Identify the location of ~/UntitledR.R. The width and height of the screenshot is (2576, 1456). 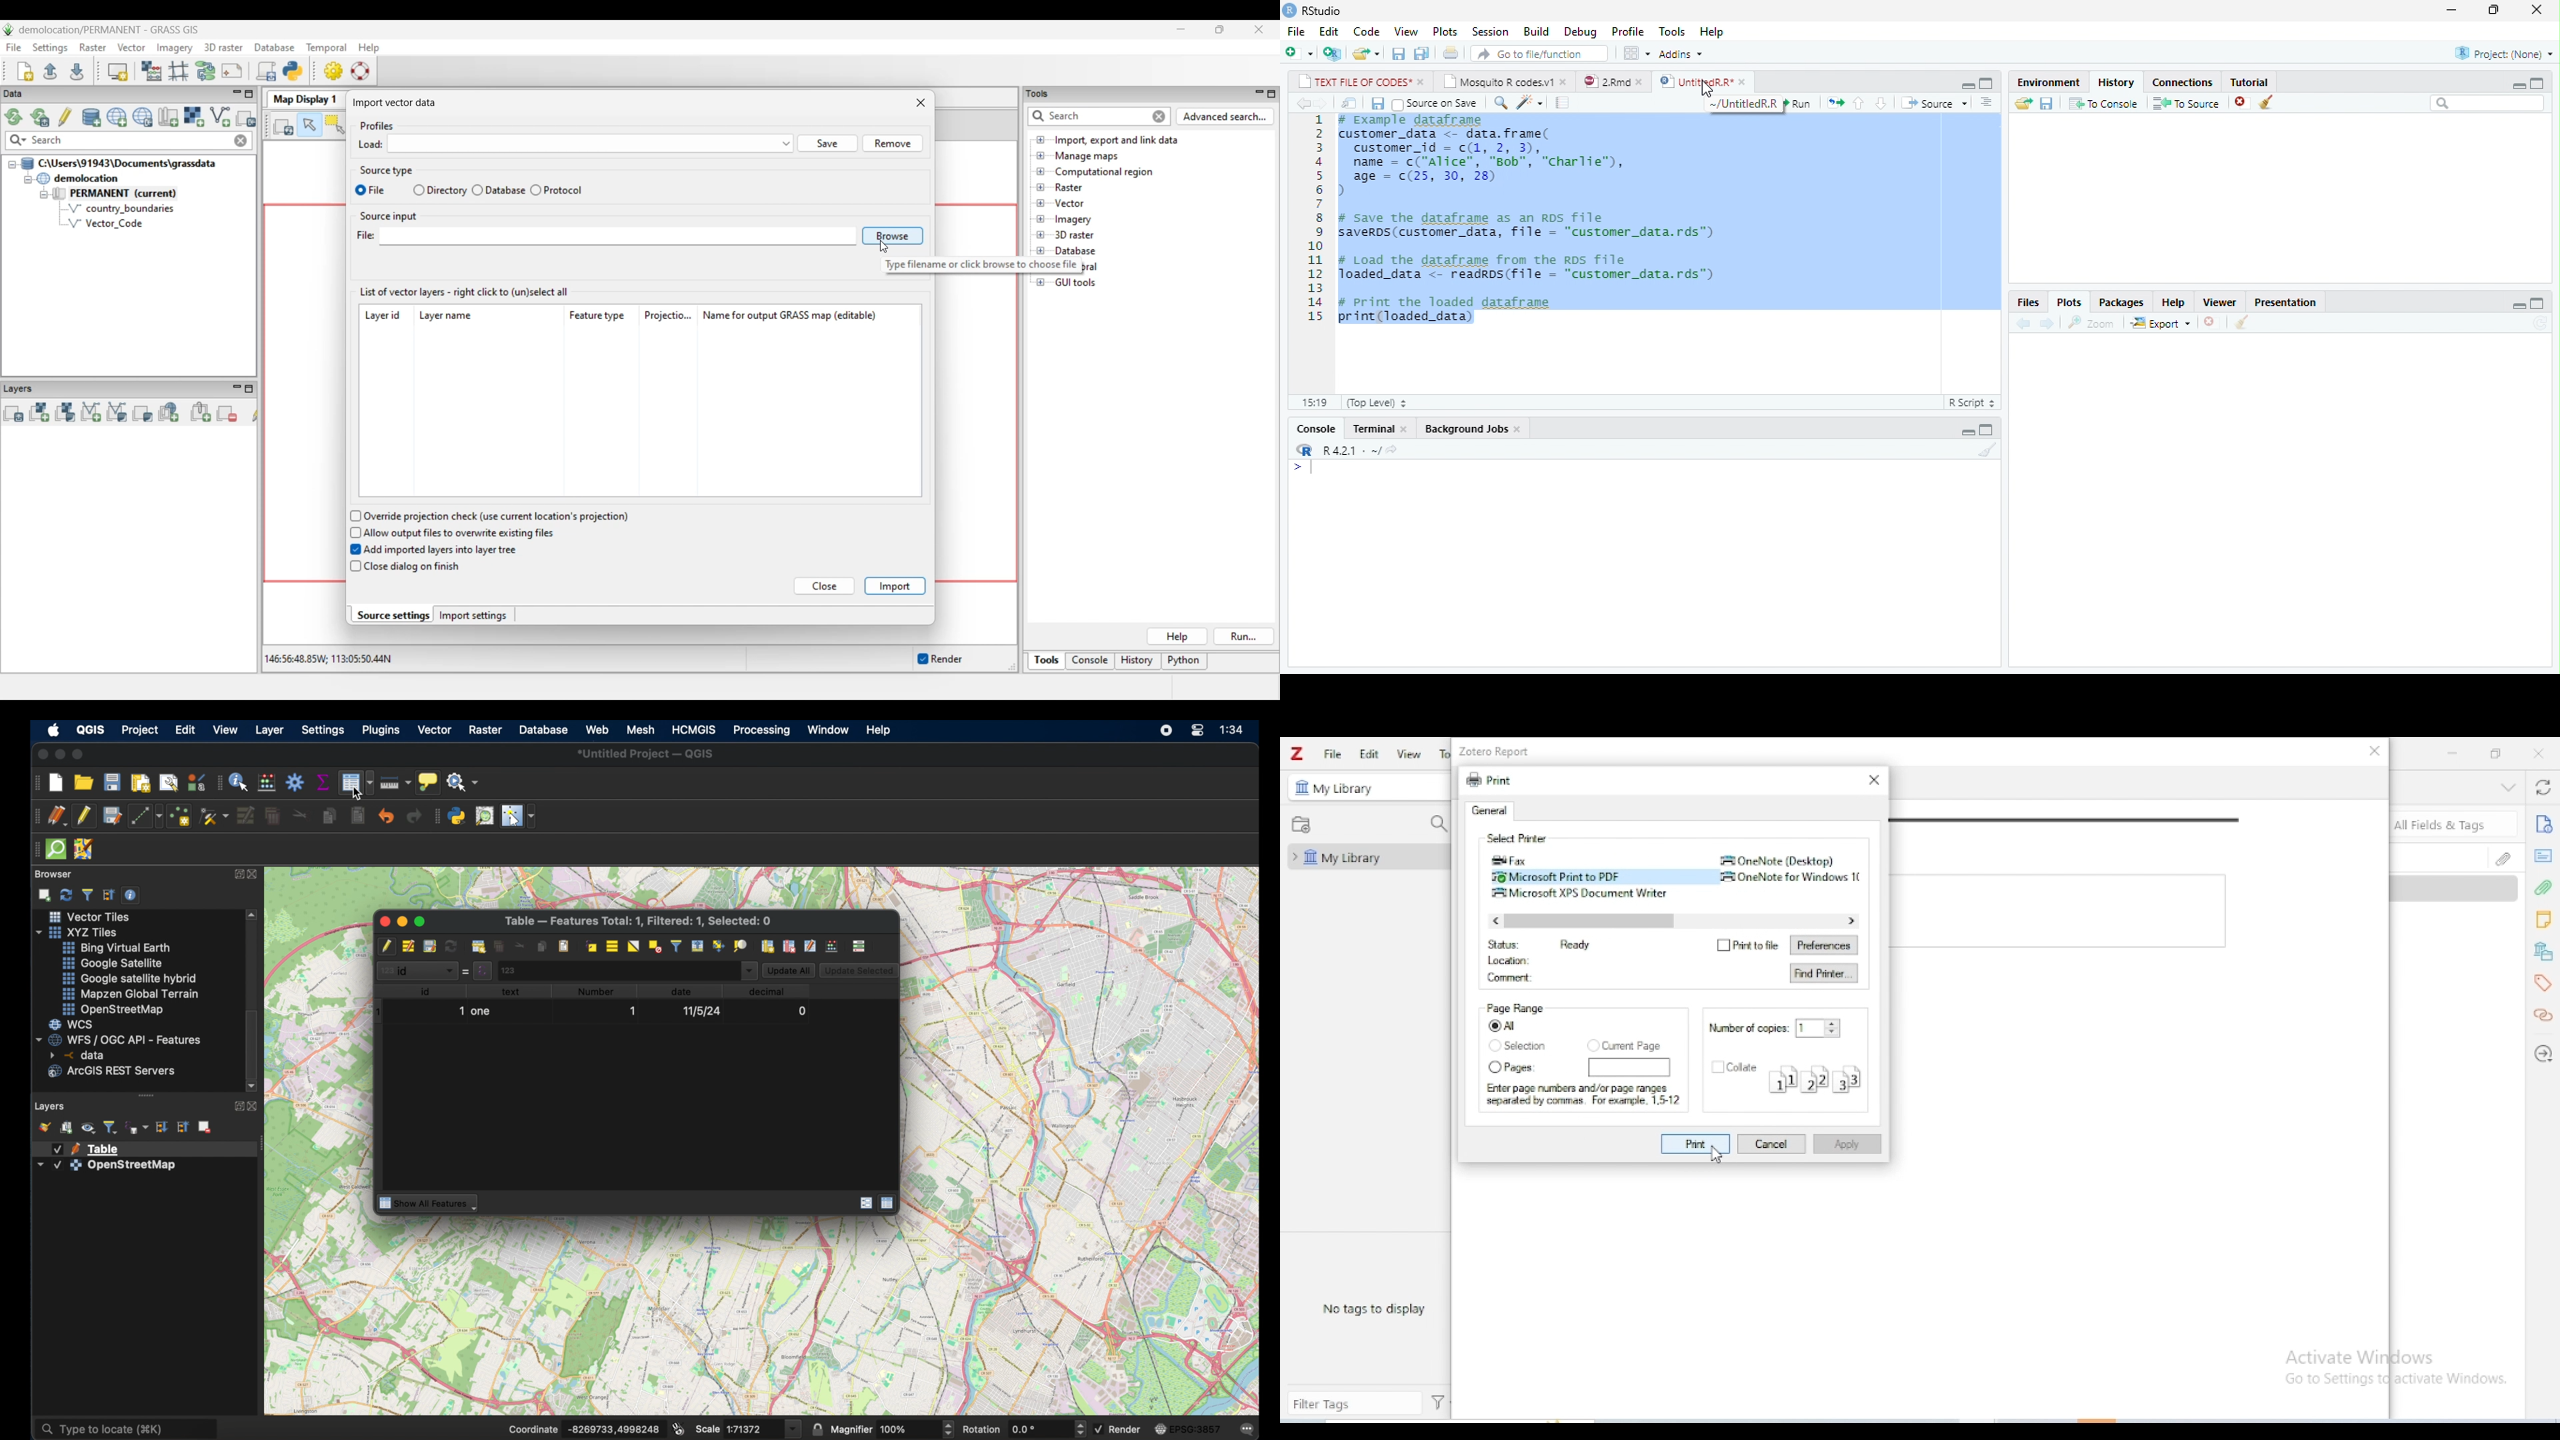
(1746, 104).